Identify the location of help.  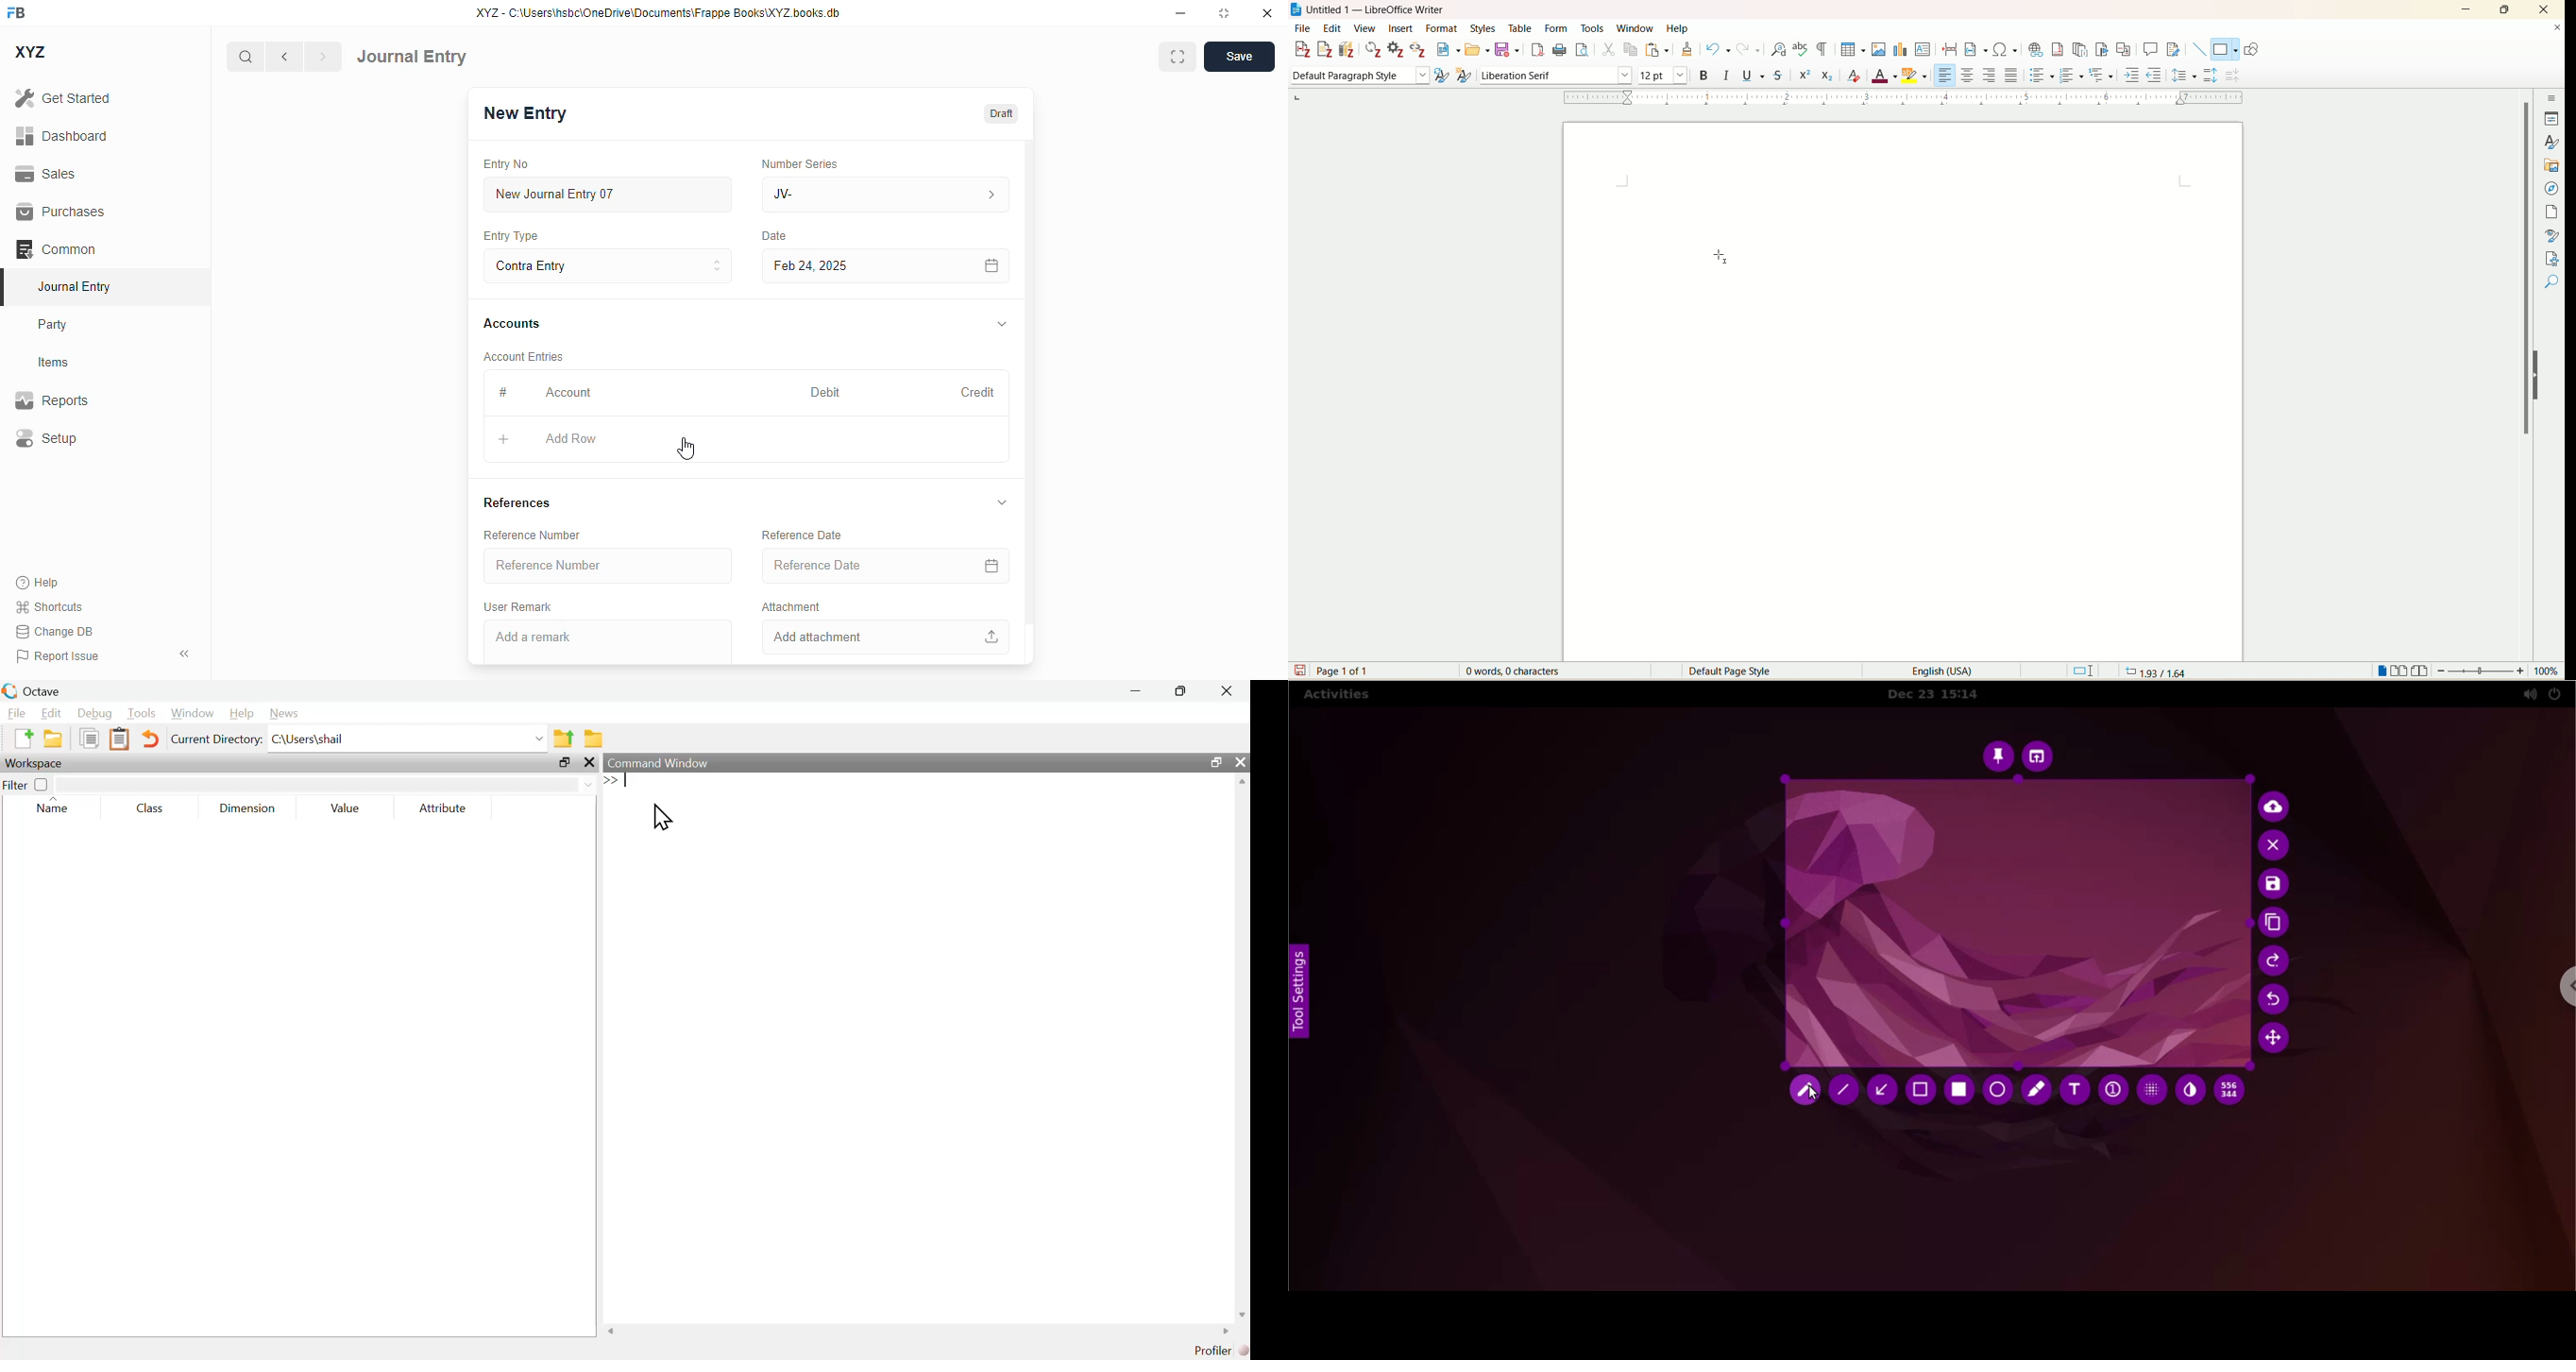
(38, 583).